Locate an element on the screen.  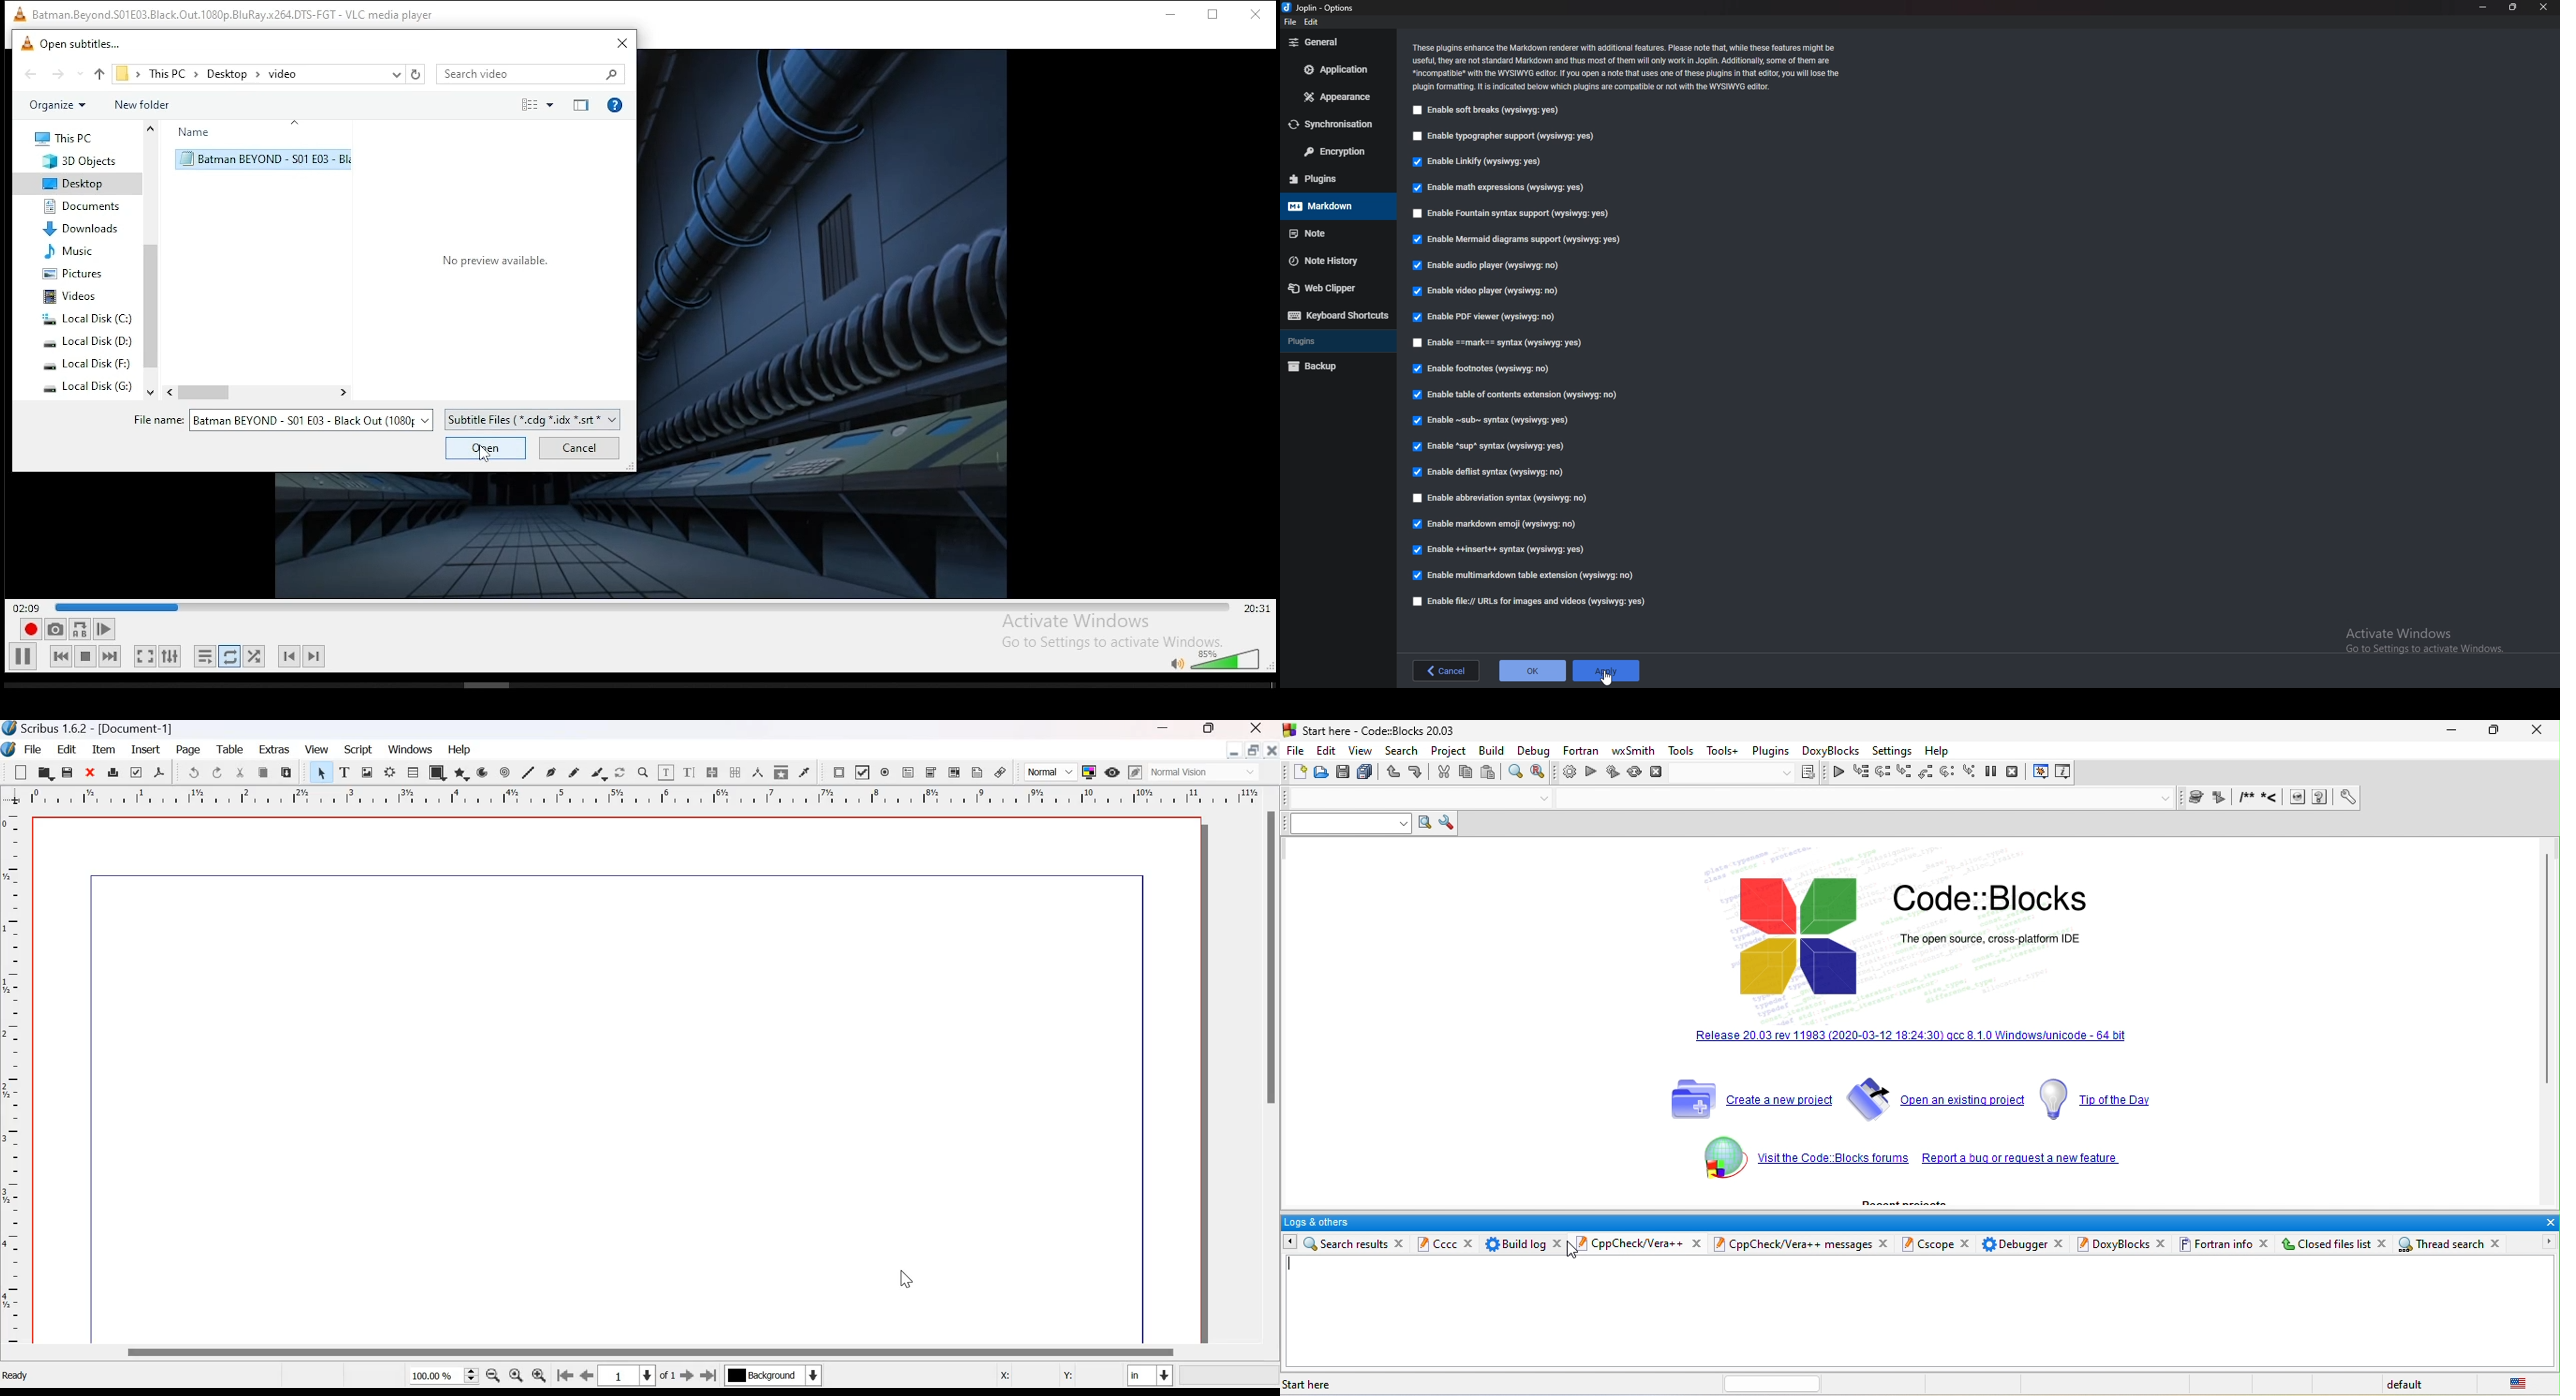
open is located at coordinates (45, 773).